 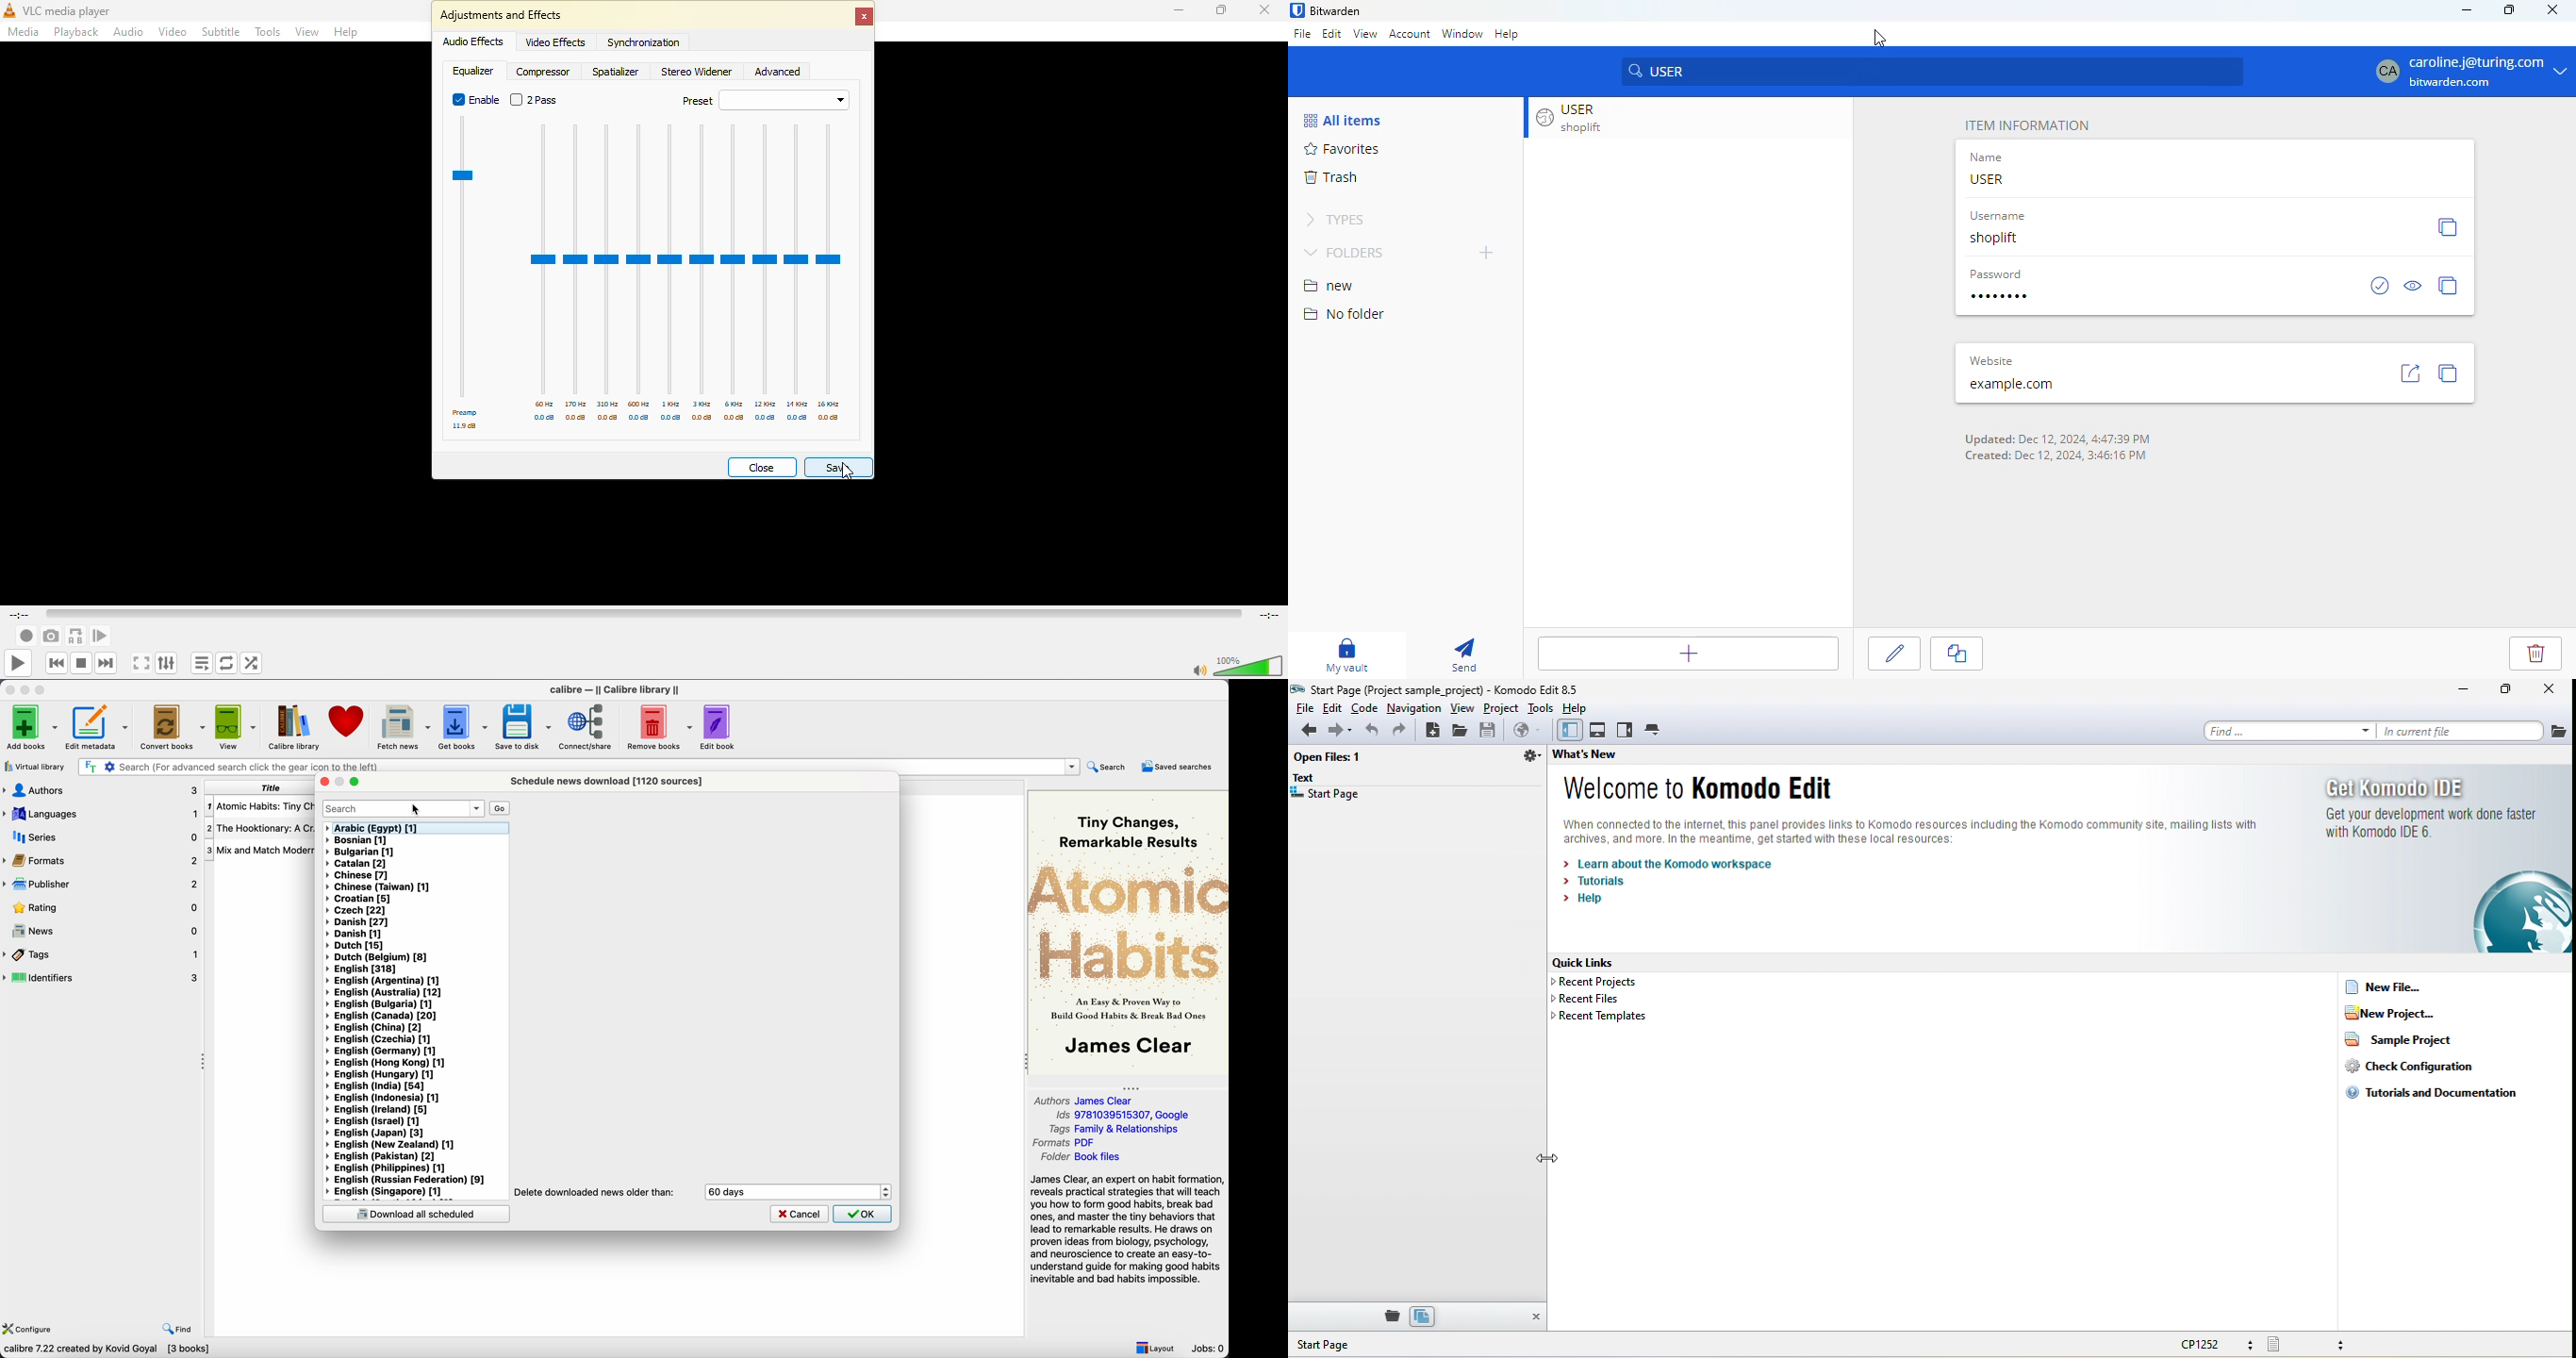 I want to click on quick lines, so click(x=1596, y=963).